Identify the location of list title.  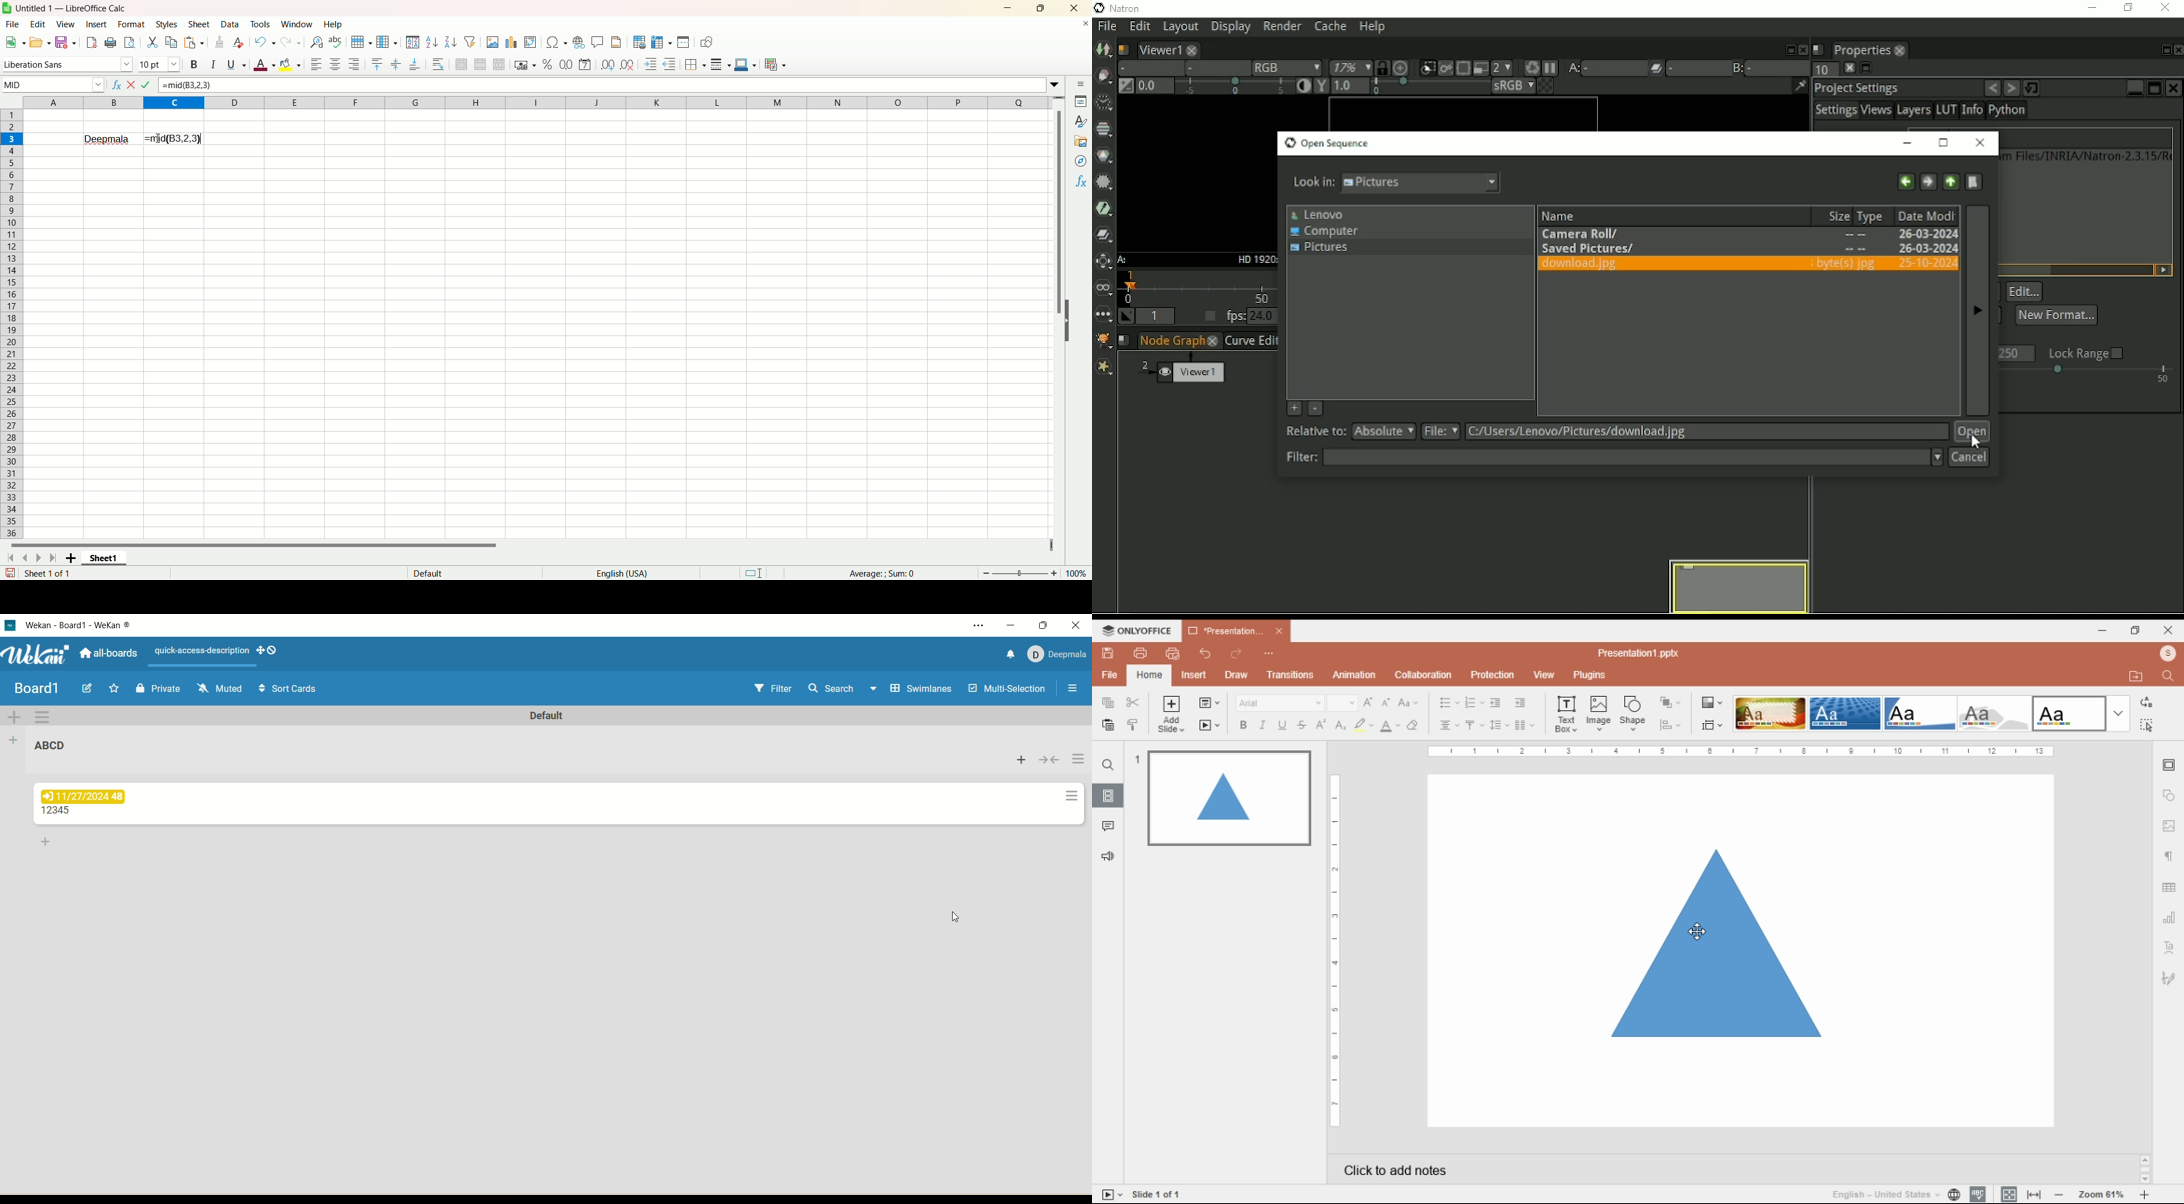
(51, 745).